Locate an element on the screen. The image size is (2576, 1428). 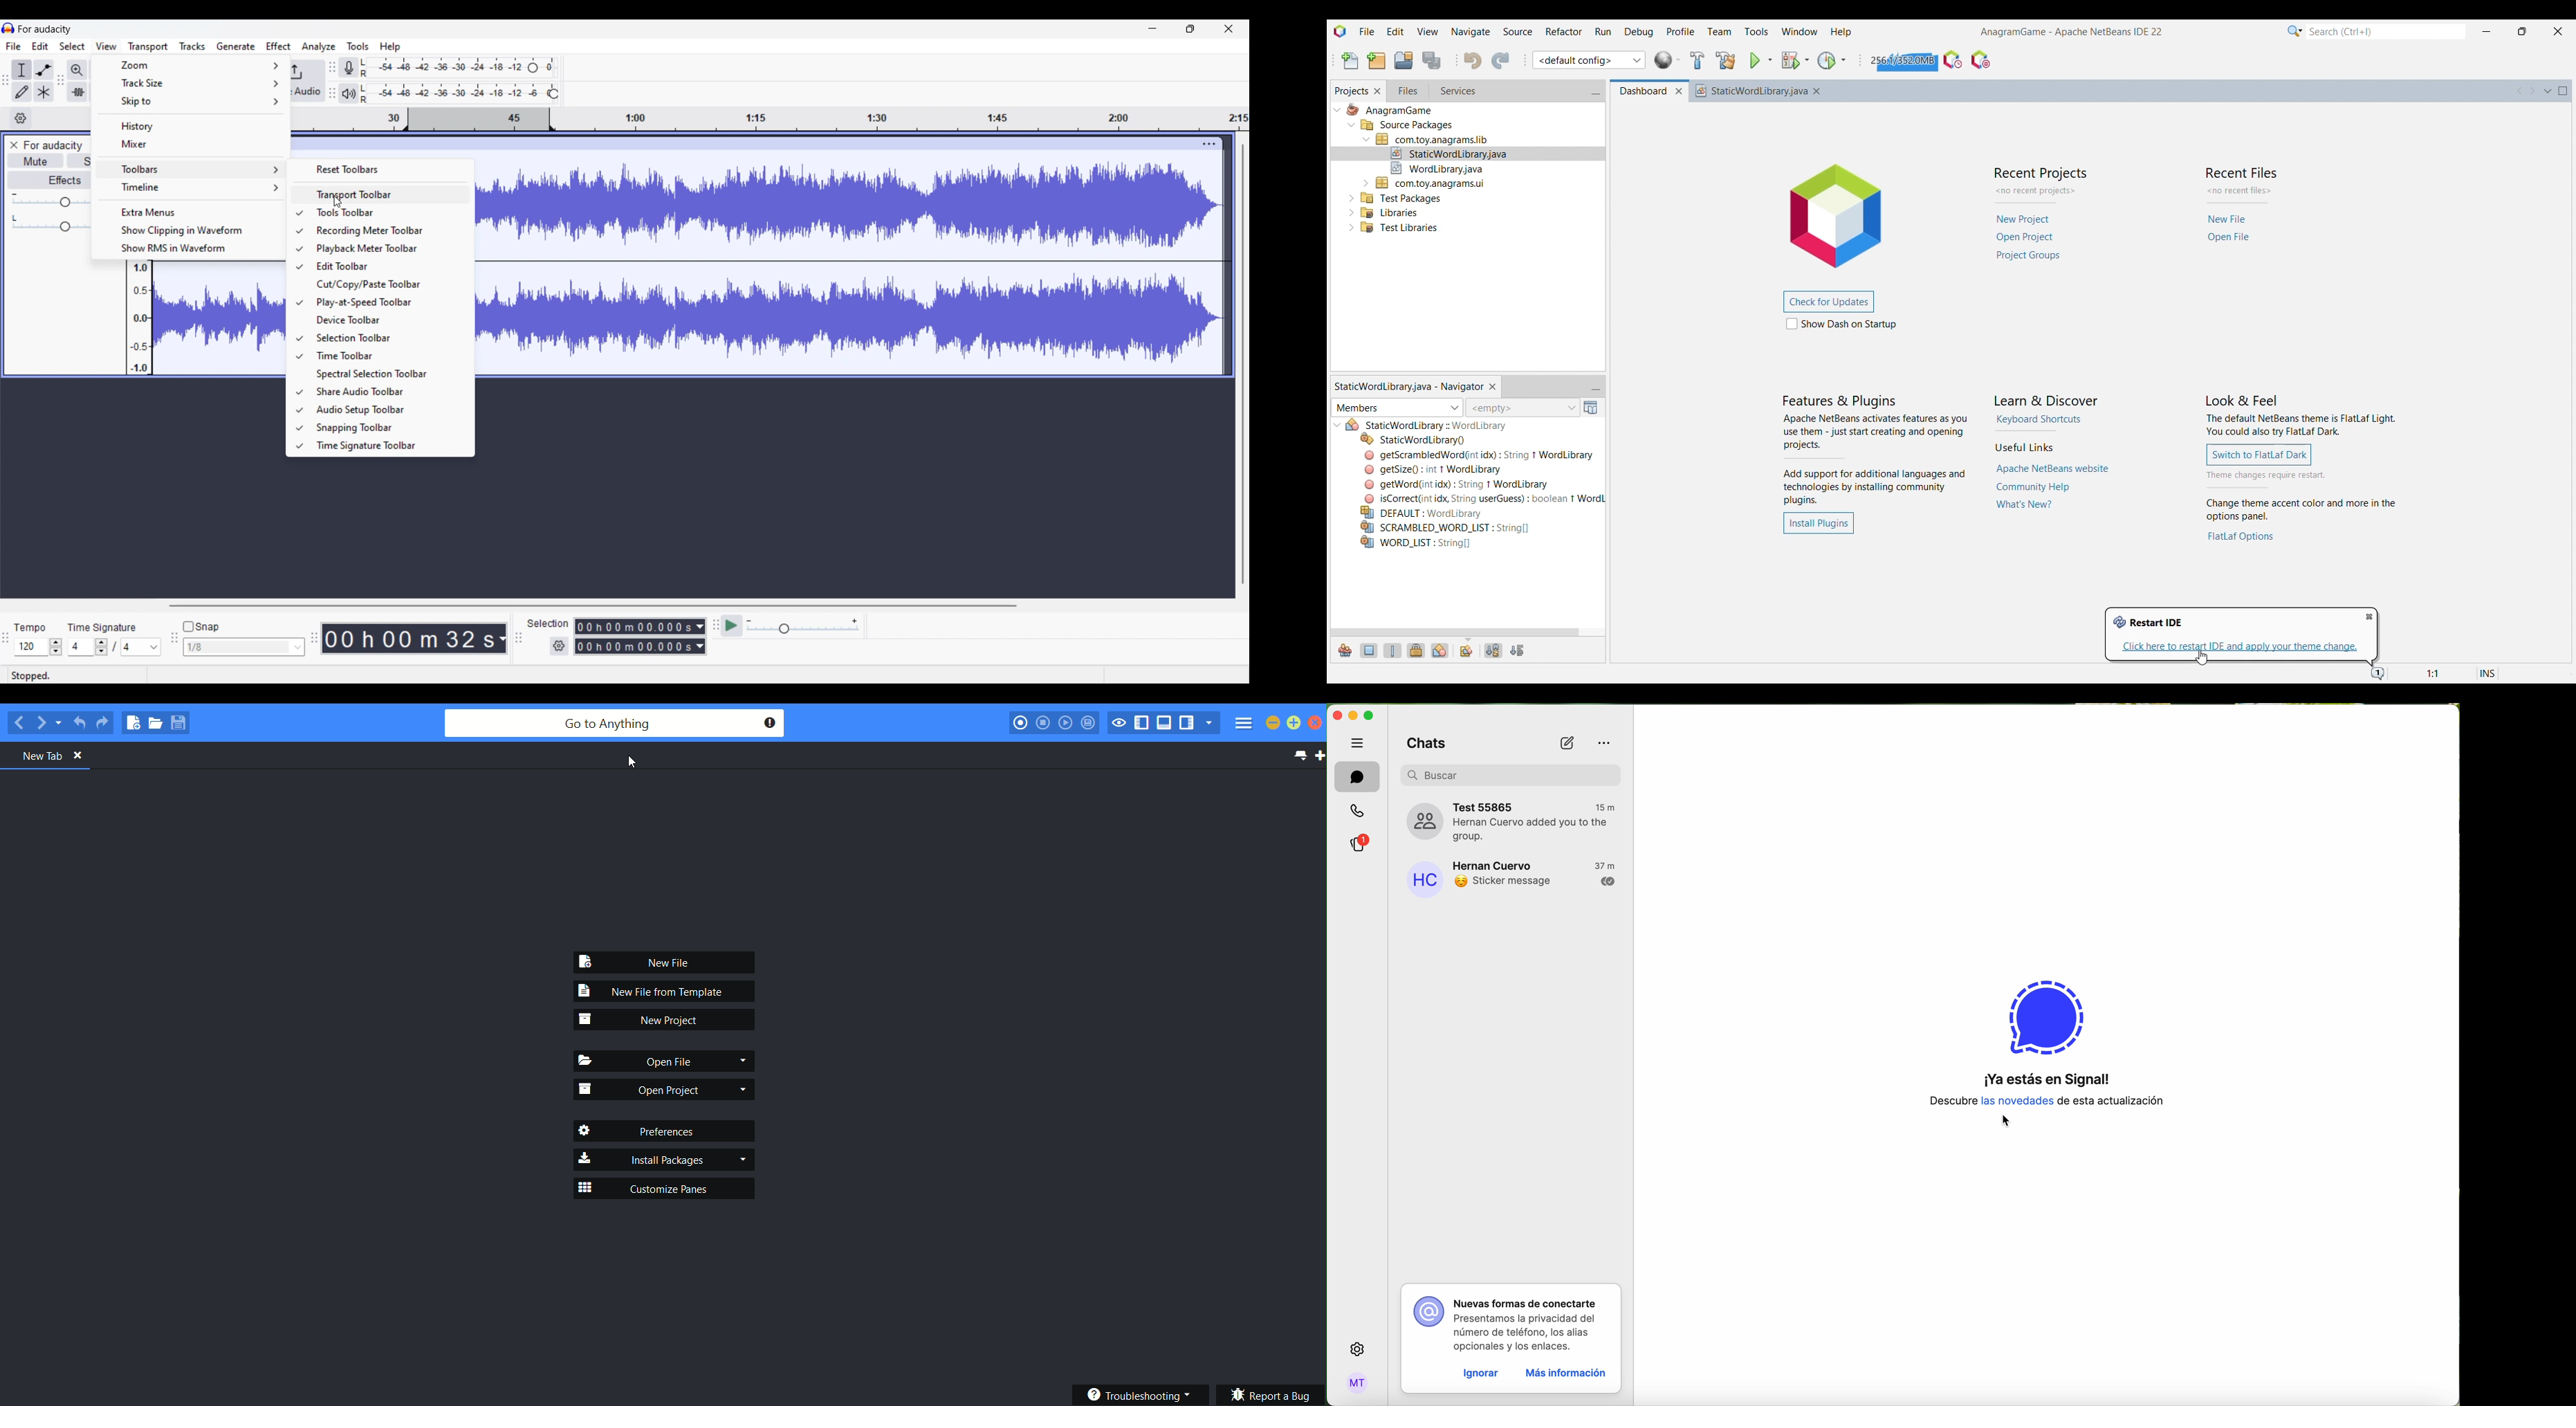
Scale to see track intensity is located at coordinates (140, 318).